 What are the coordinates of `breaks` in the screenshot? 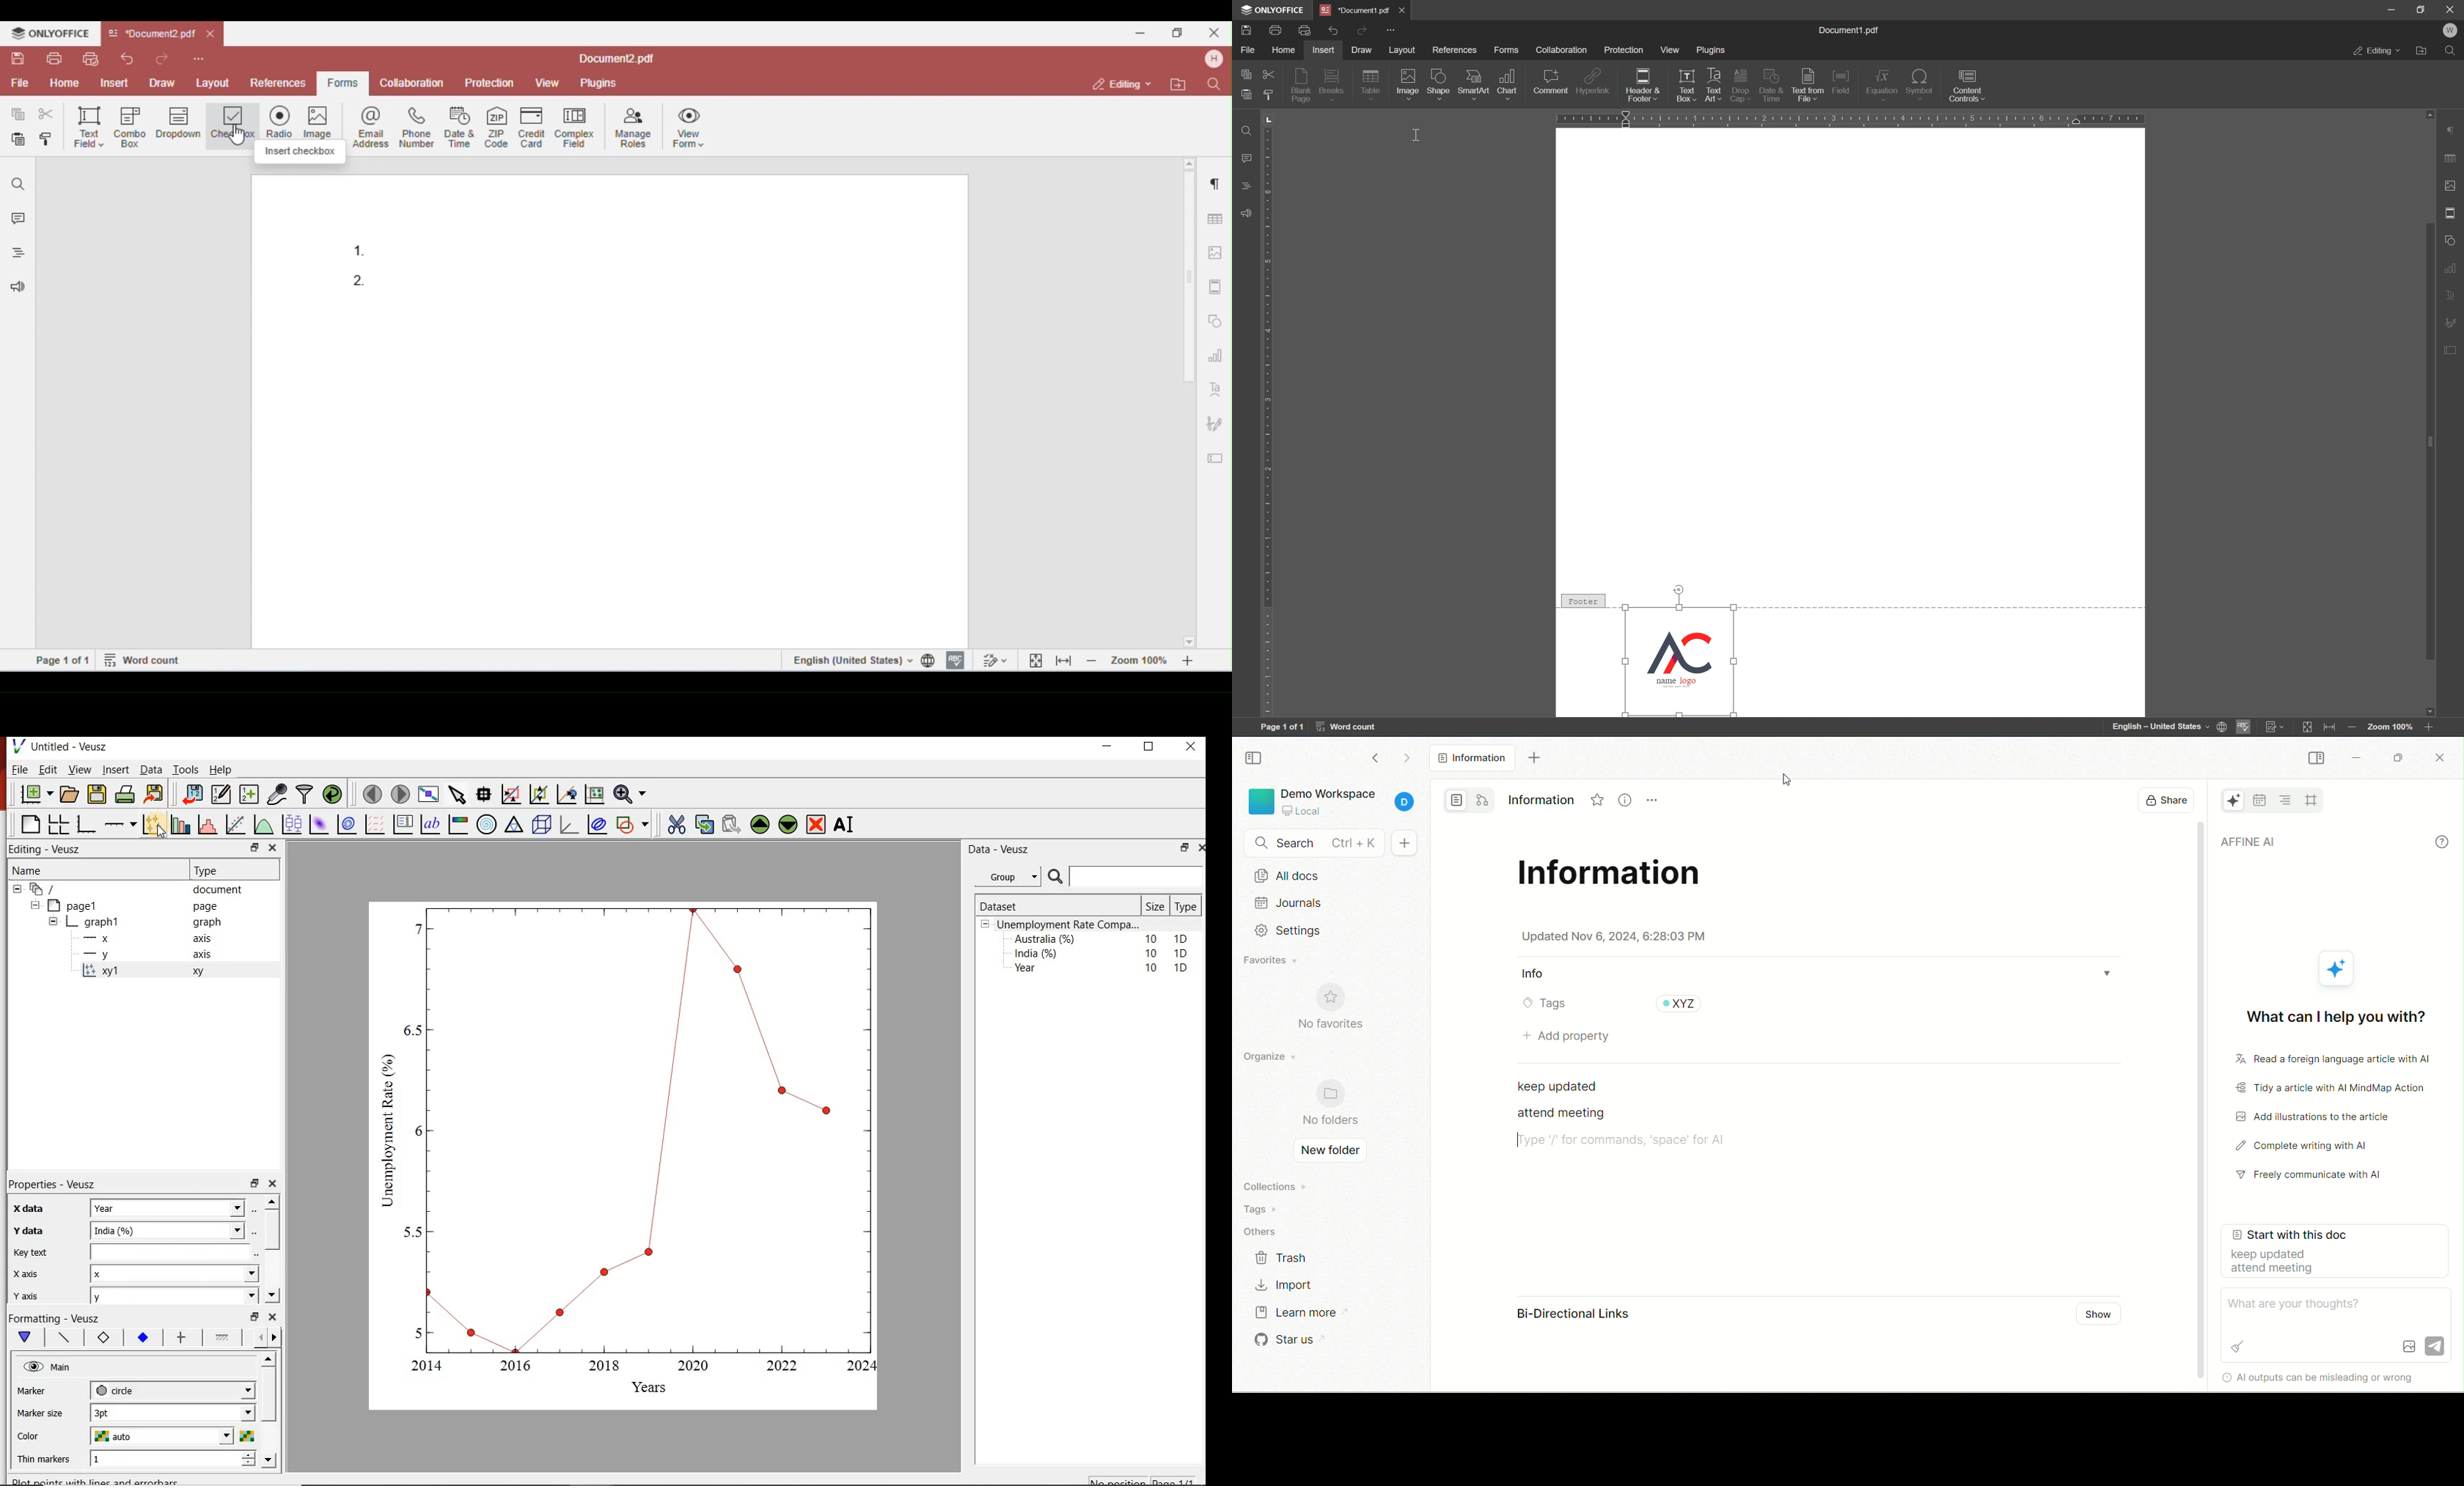 It's located at (1333, 85).